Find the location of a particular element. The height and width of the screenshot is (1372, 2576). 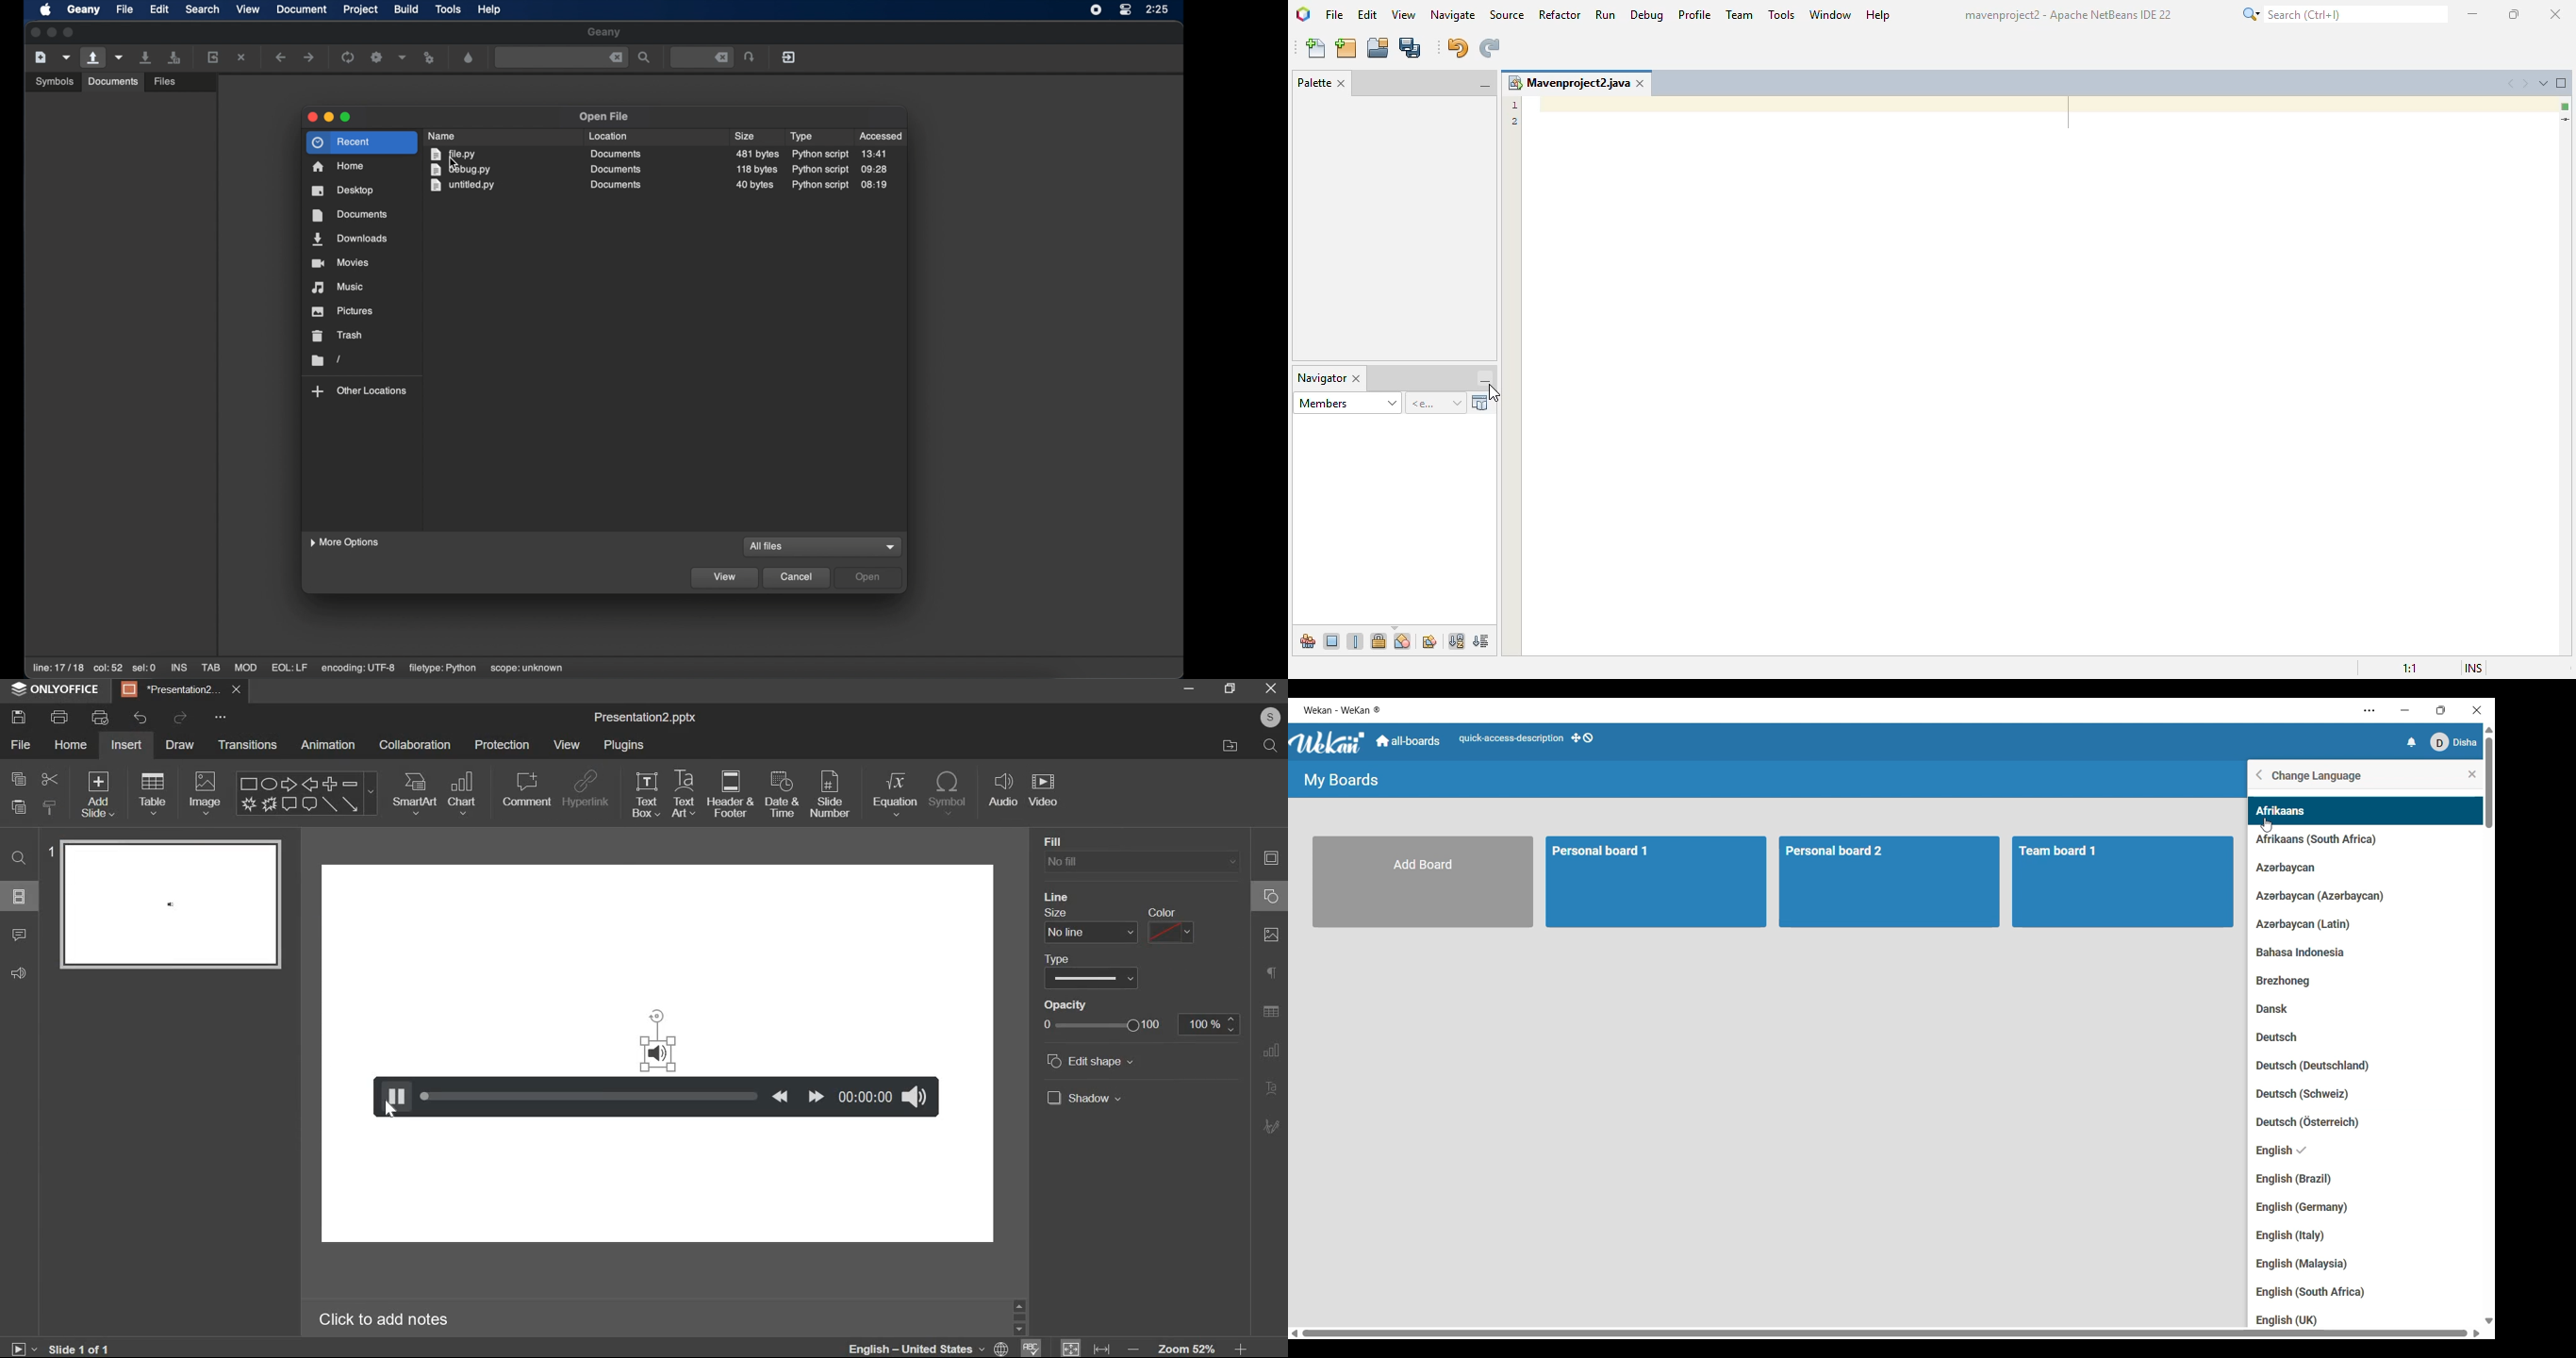

slide number is located at coordinates (831, 792).